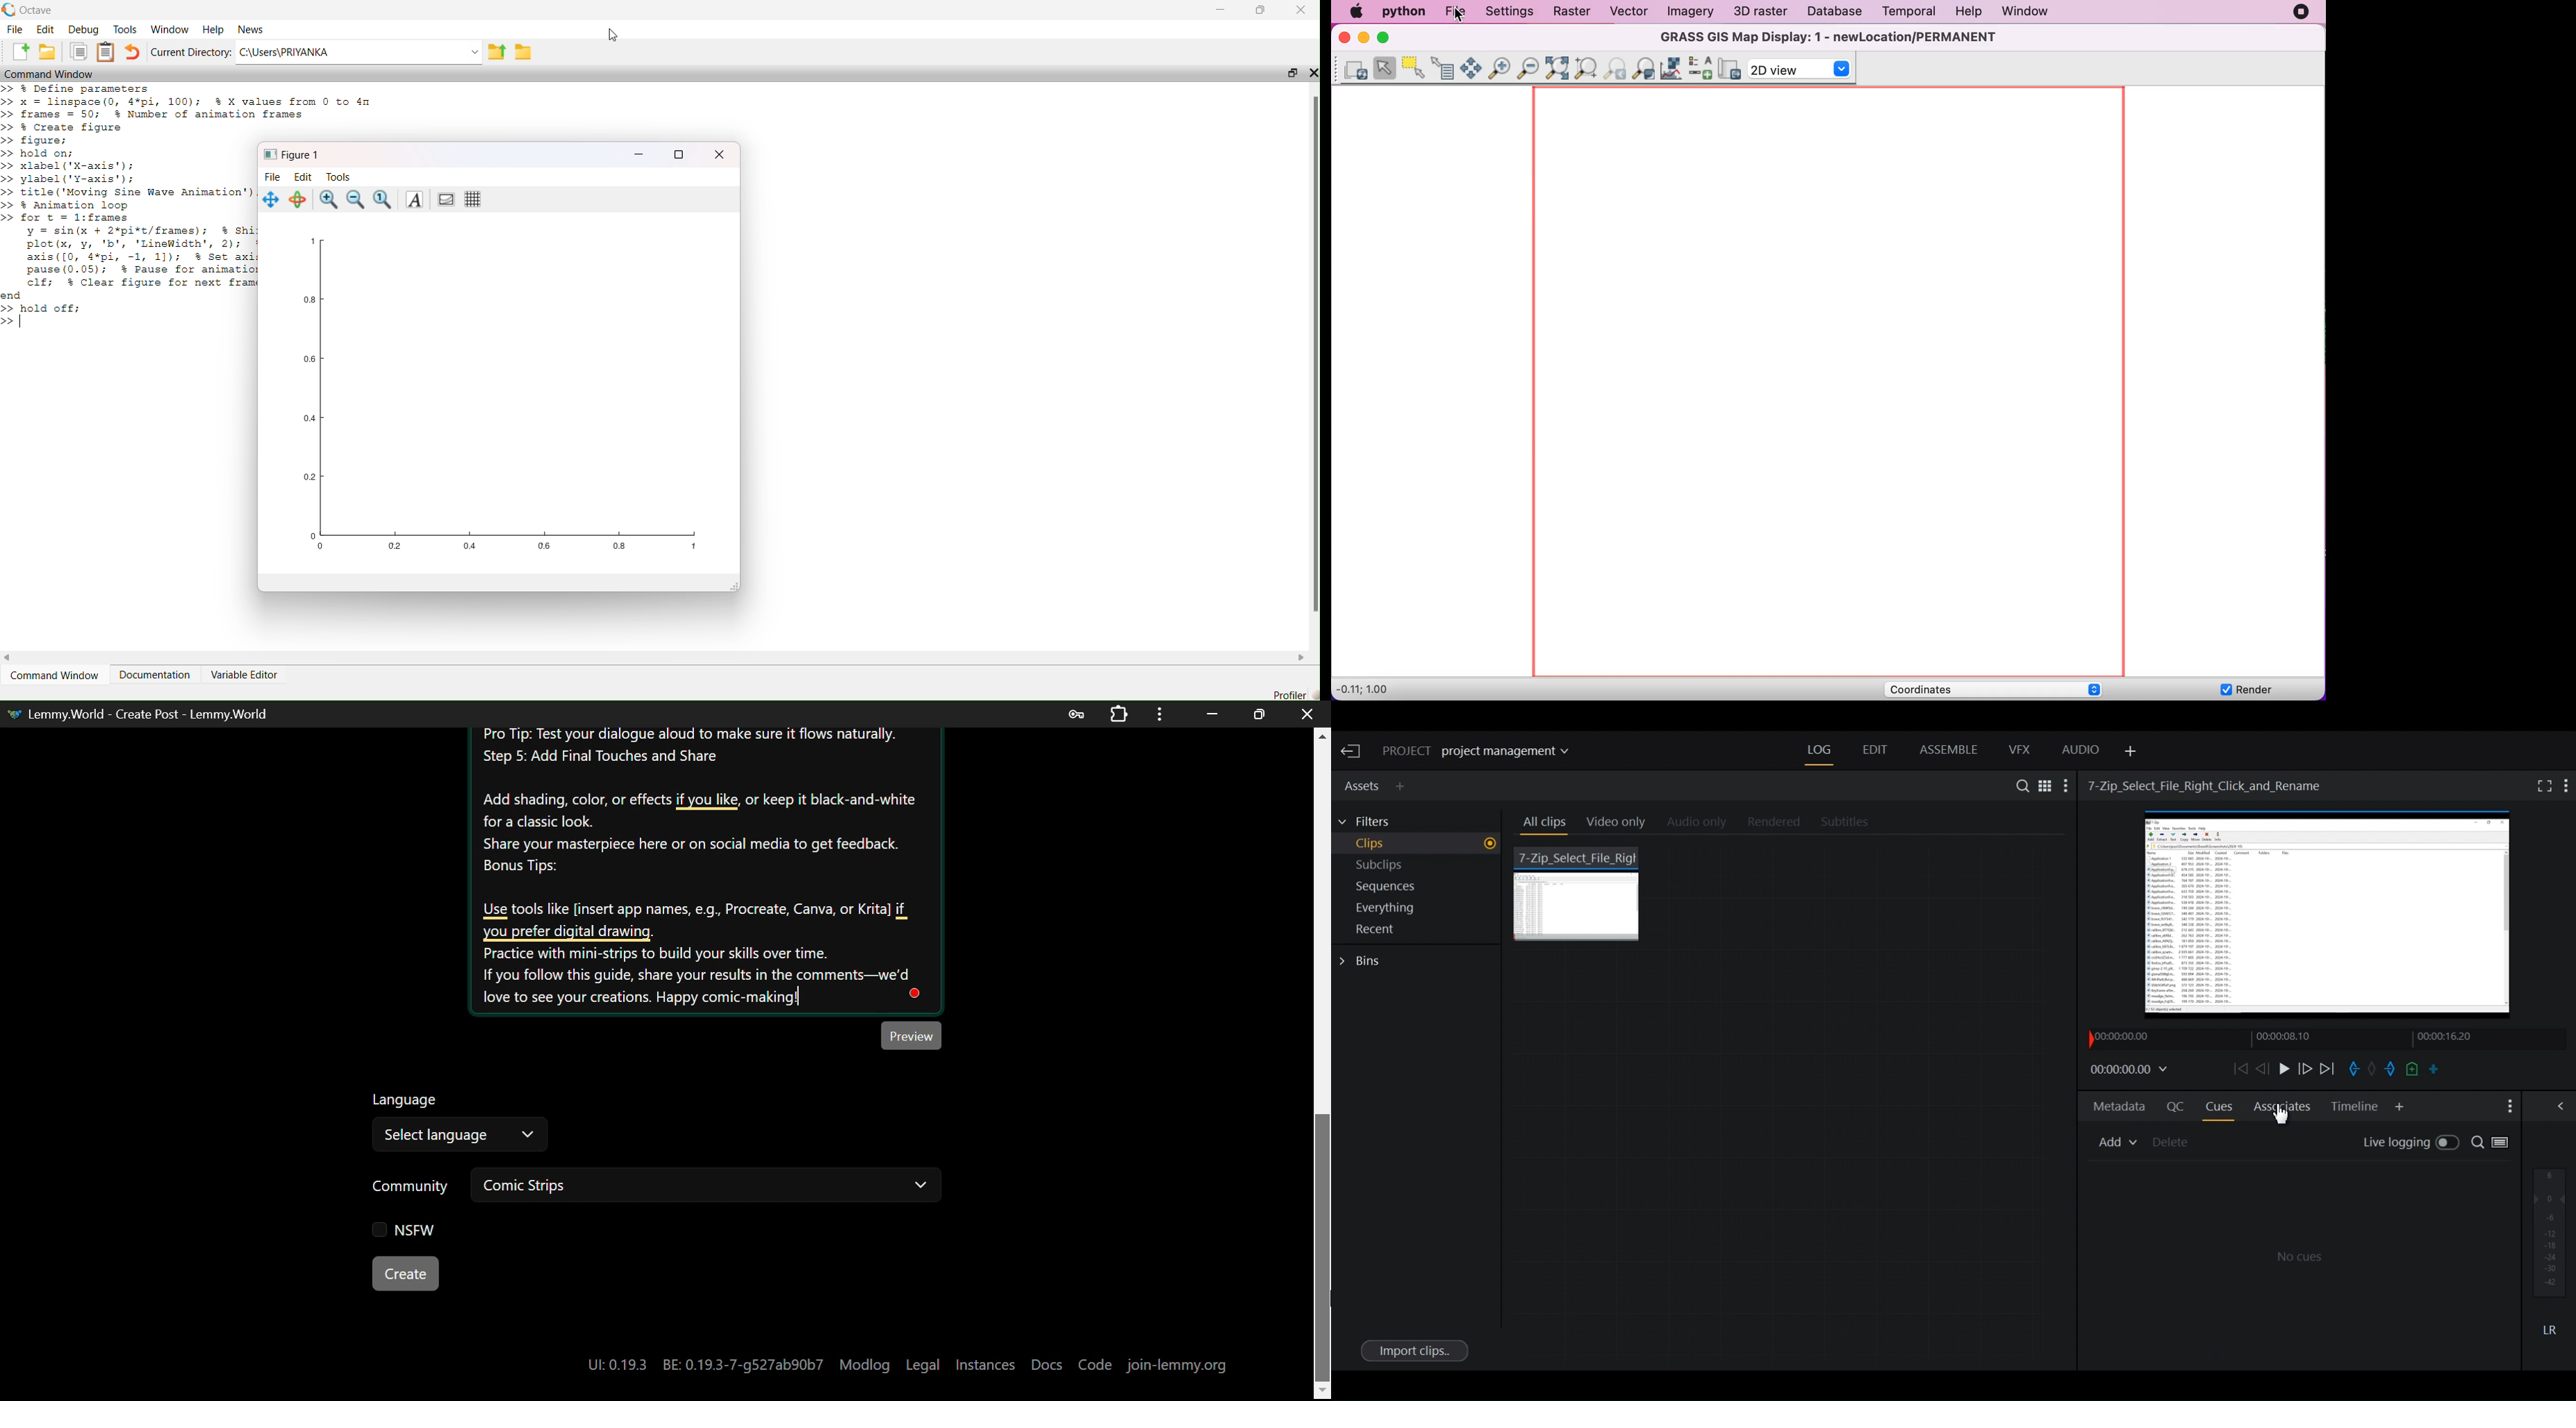 This screenshot has height=1428, width=2576. What do you see at coordinates (144, 714) in the screenshot?
I see `Lemmy.World - Create Post - Lemmy.World` at bounding box center [144, 714].